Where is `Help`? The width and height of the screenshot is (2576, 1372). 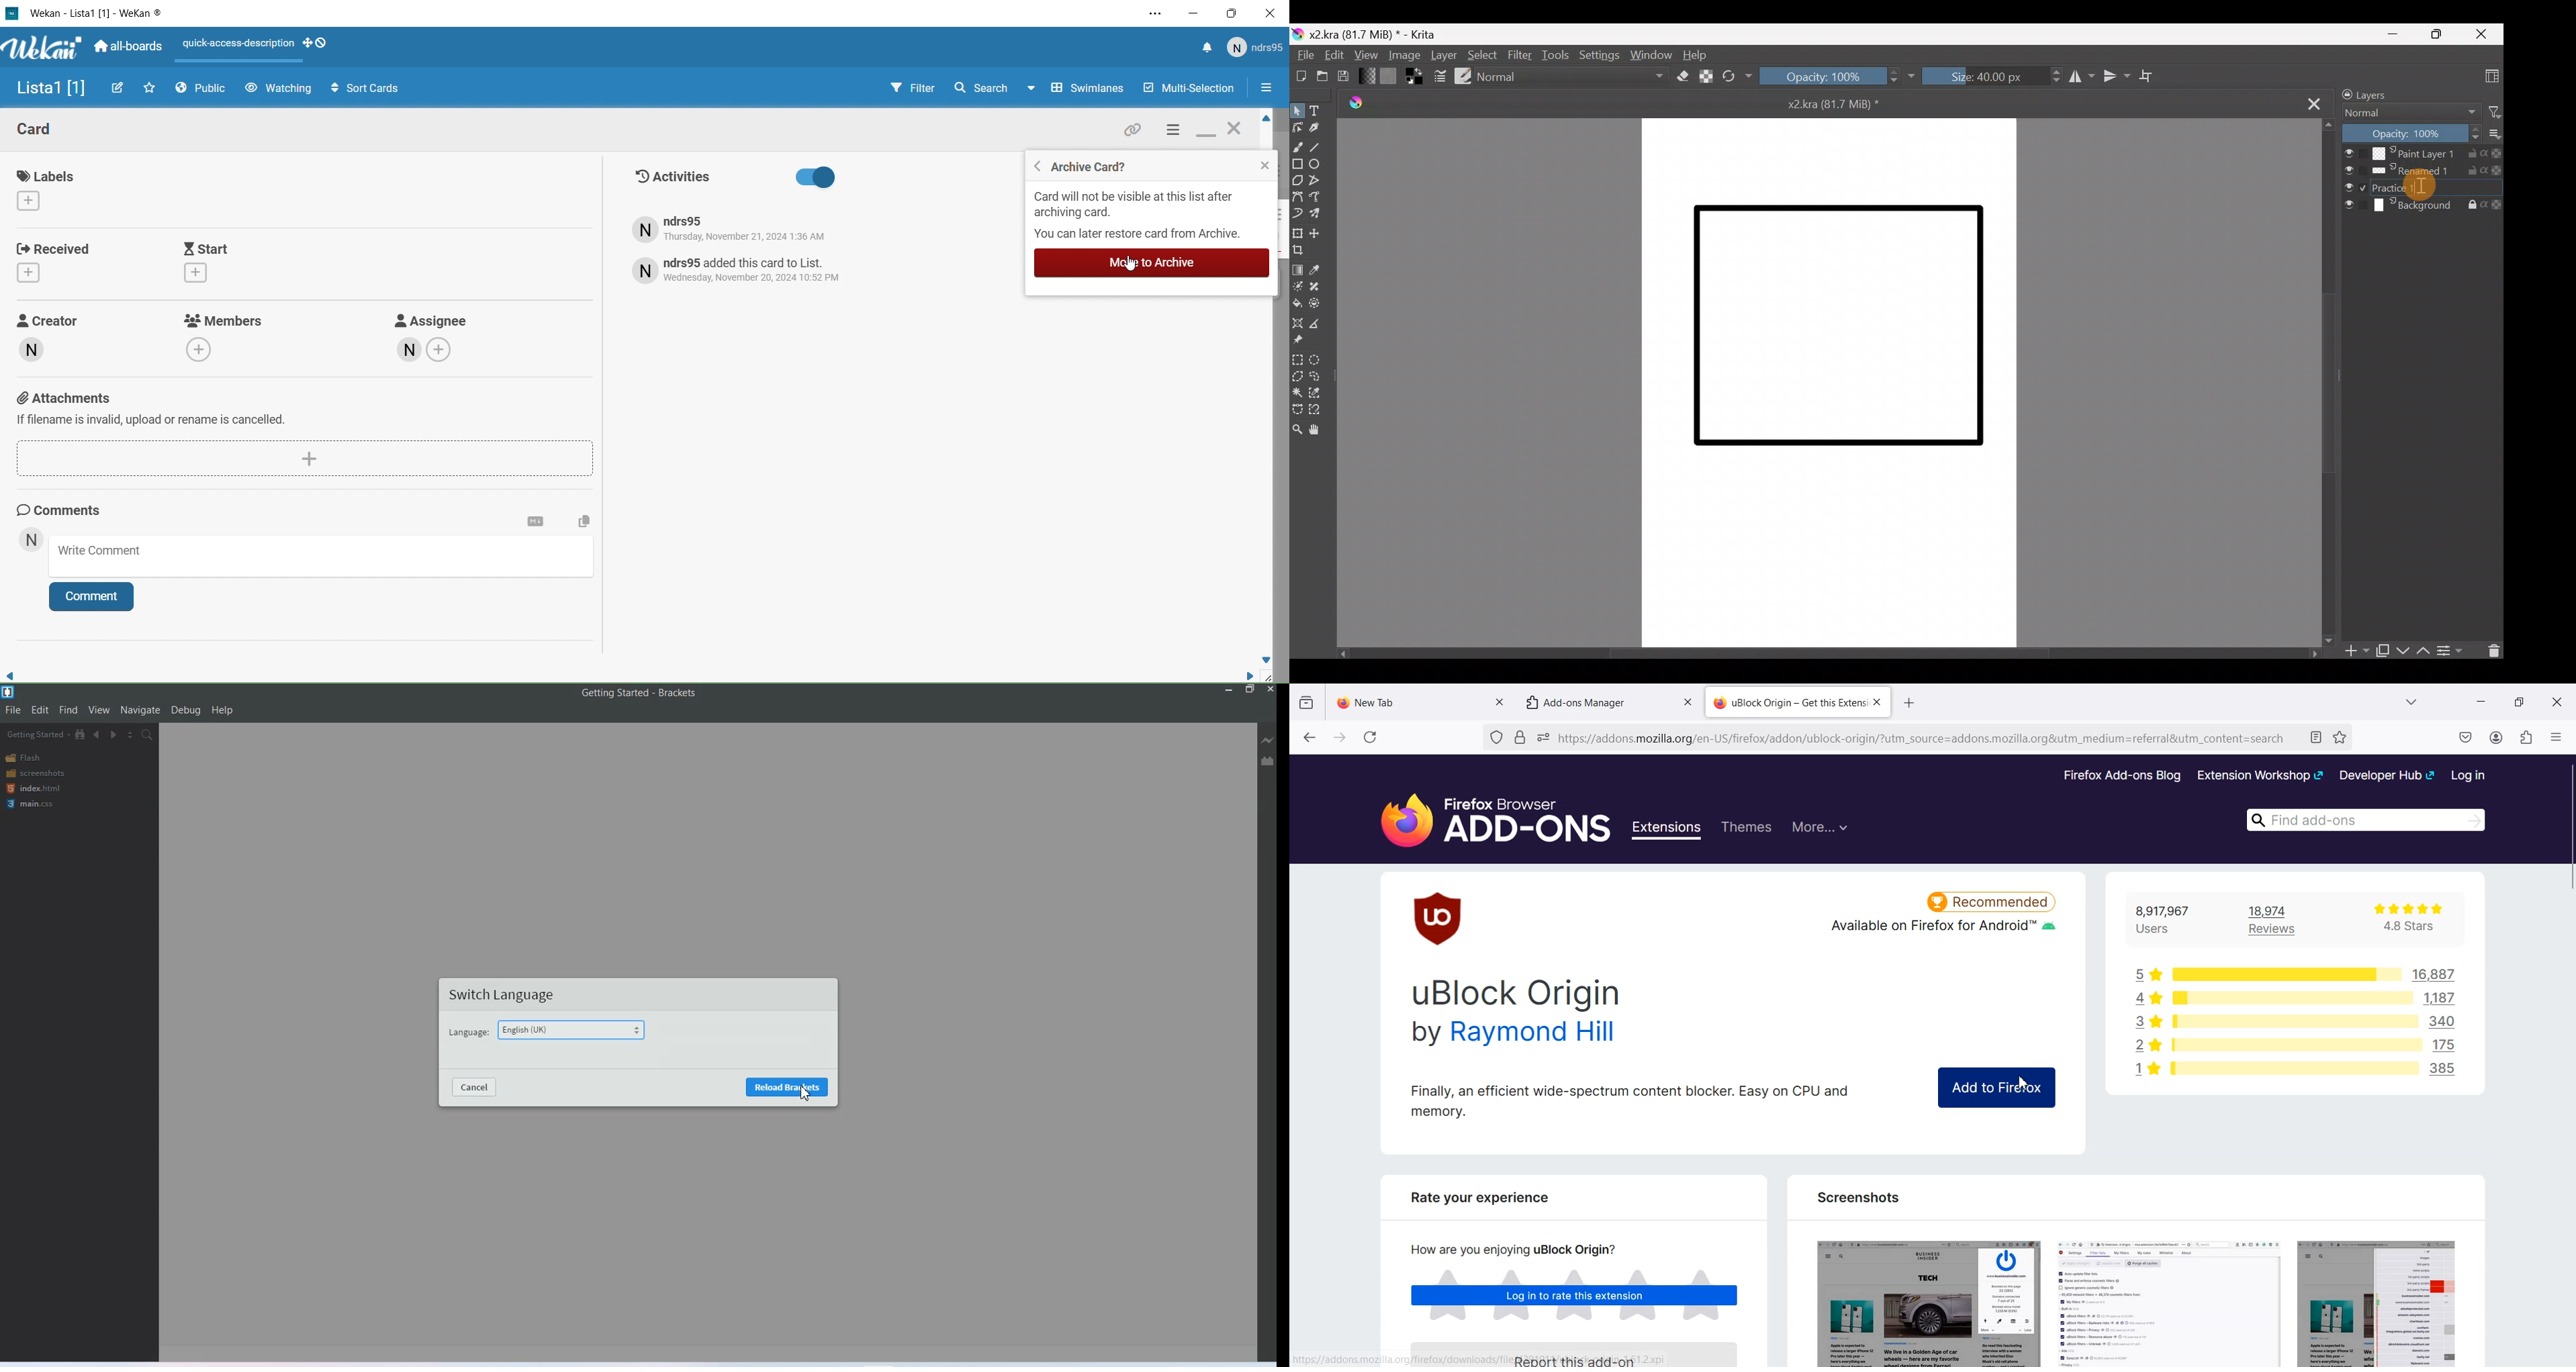
Help is located at coordinates (222, 709).